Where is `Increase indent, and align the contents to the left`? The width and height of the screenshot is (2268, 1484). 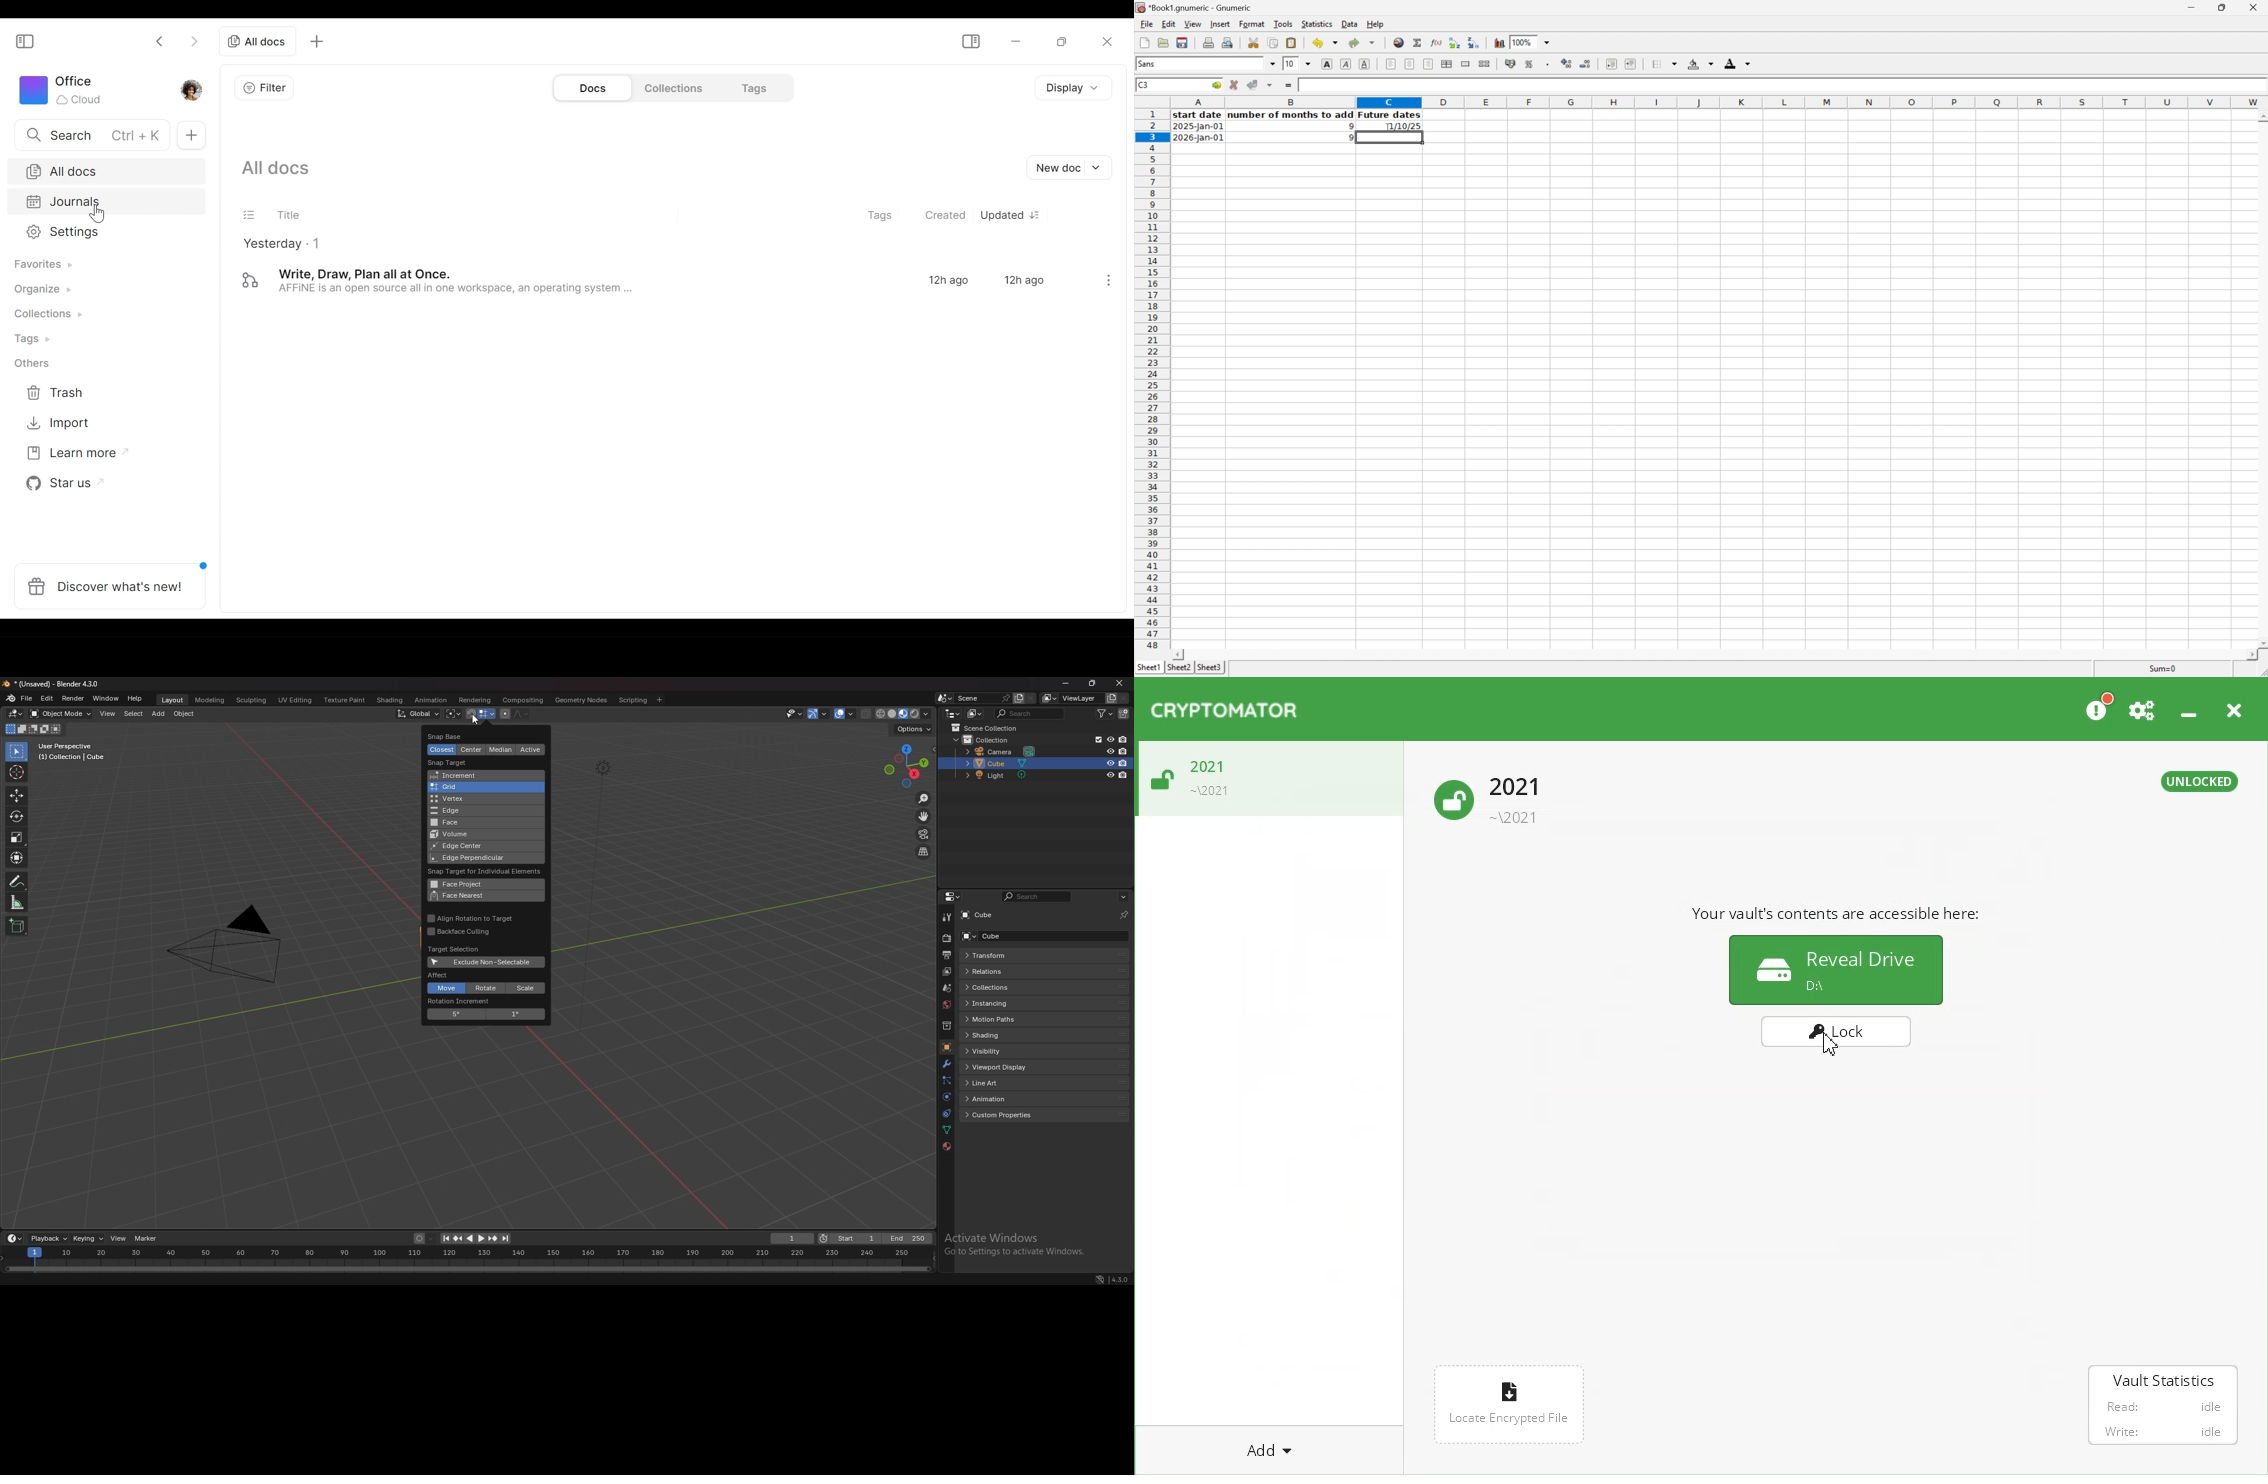
Increase indent, and align the contents to the left is located at coordinates (1630, 63).